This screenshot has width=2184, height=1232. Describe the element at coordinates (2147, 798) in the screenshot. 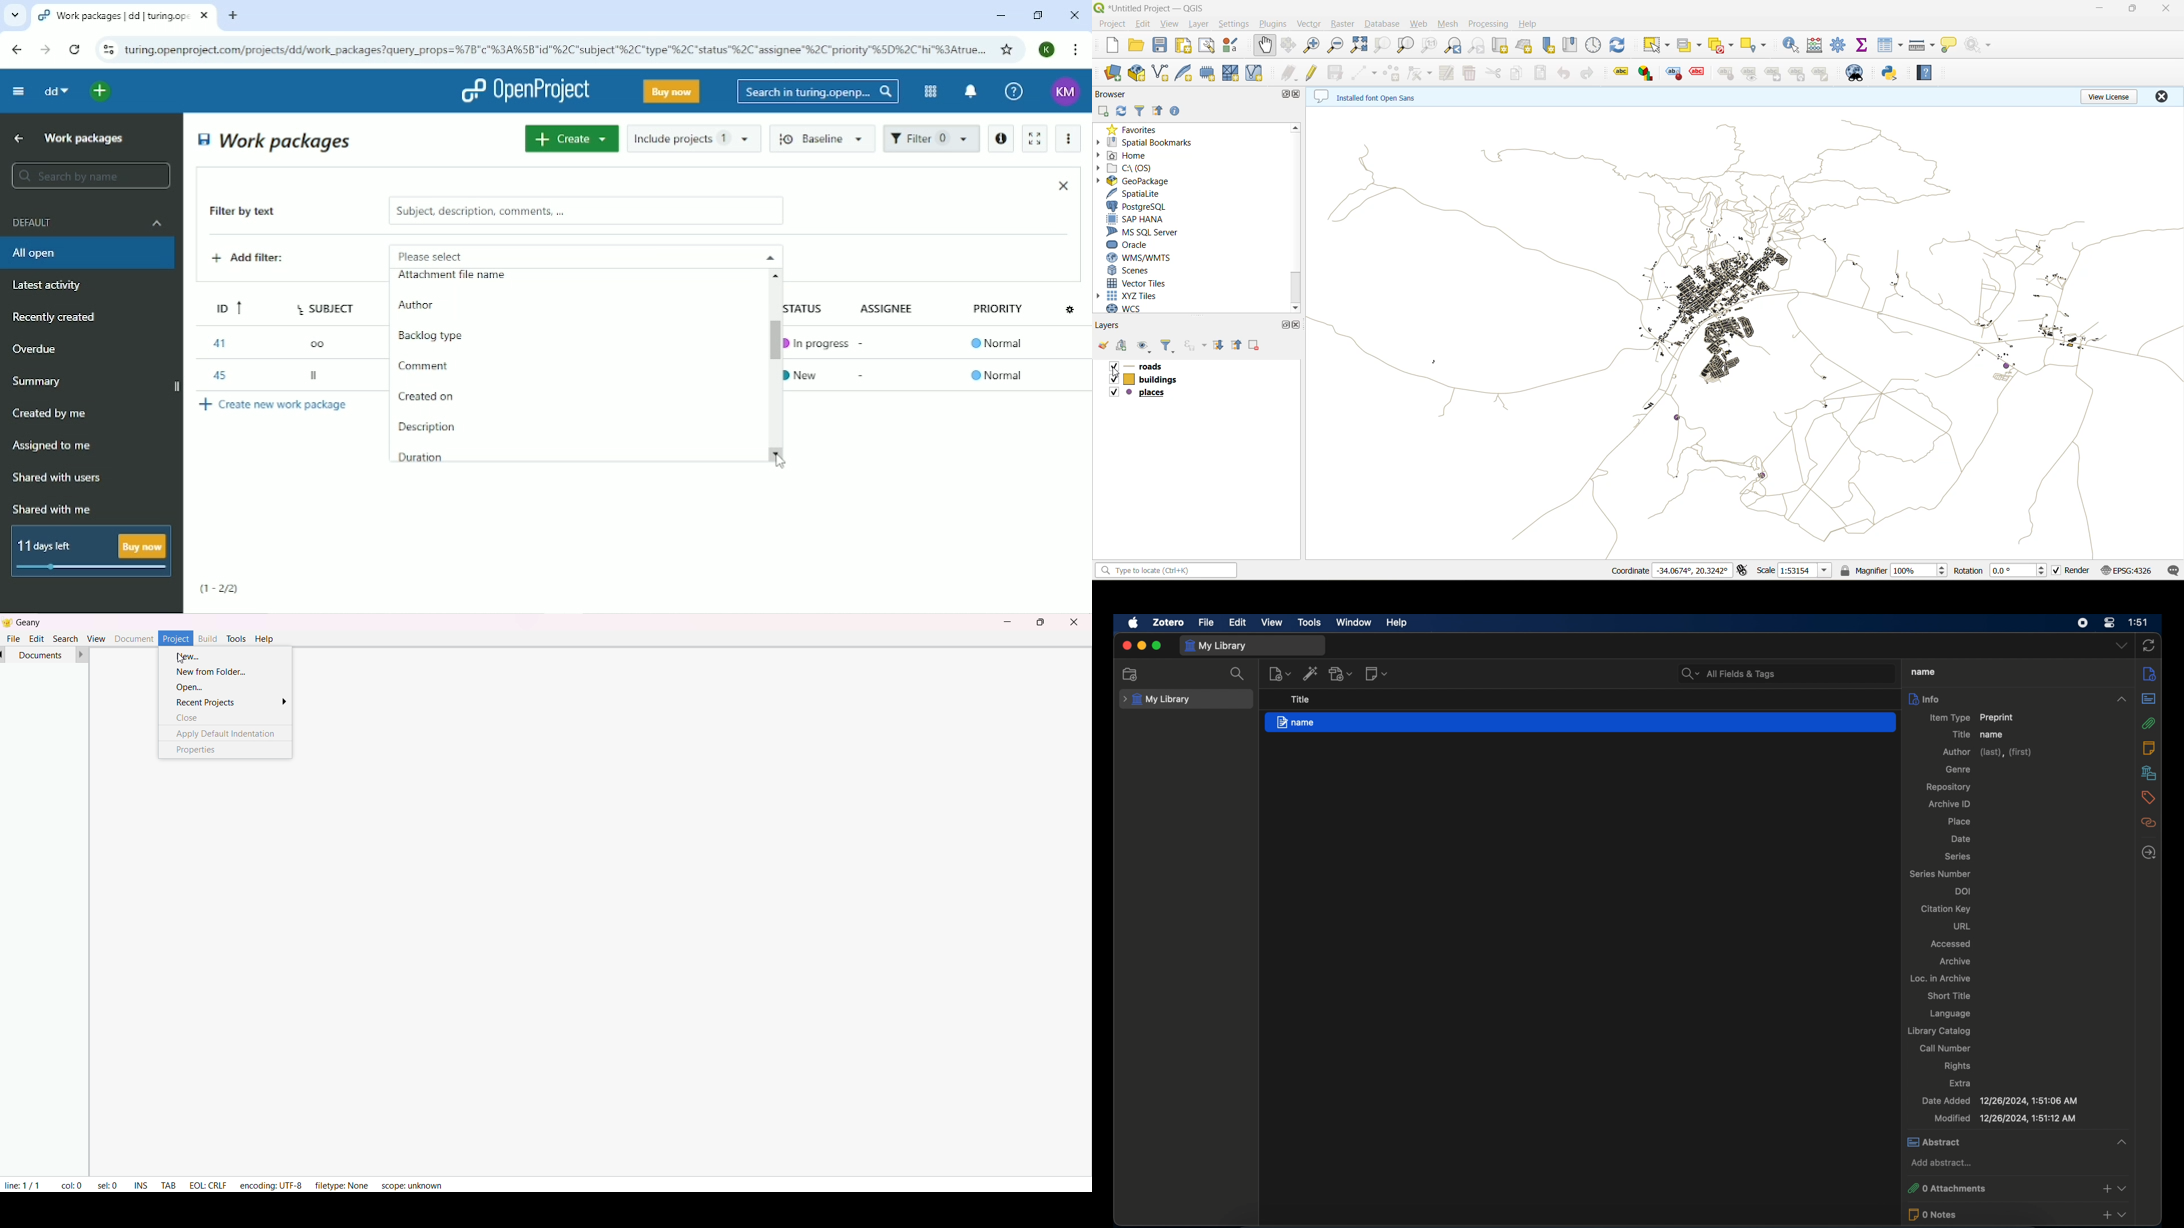

I see `tags` at that location.